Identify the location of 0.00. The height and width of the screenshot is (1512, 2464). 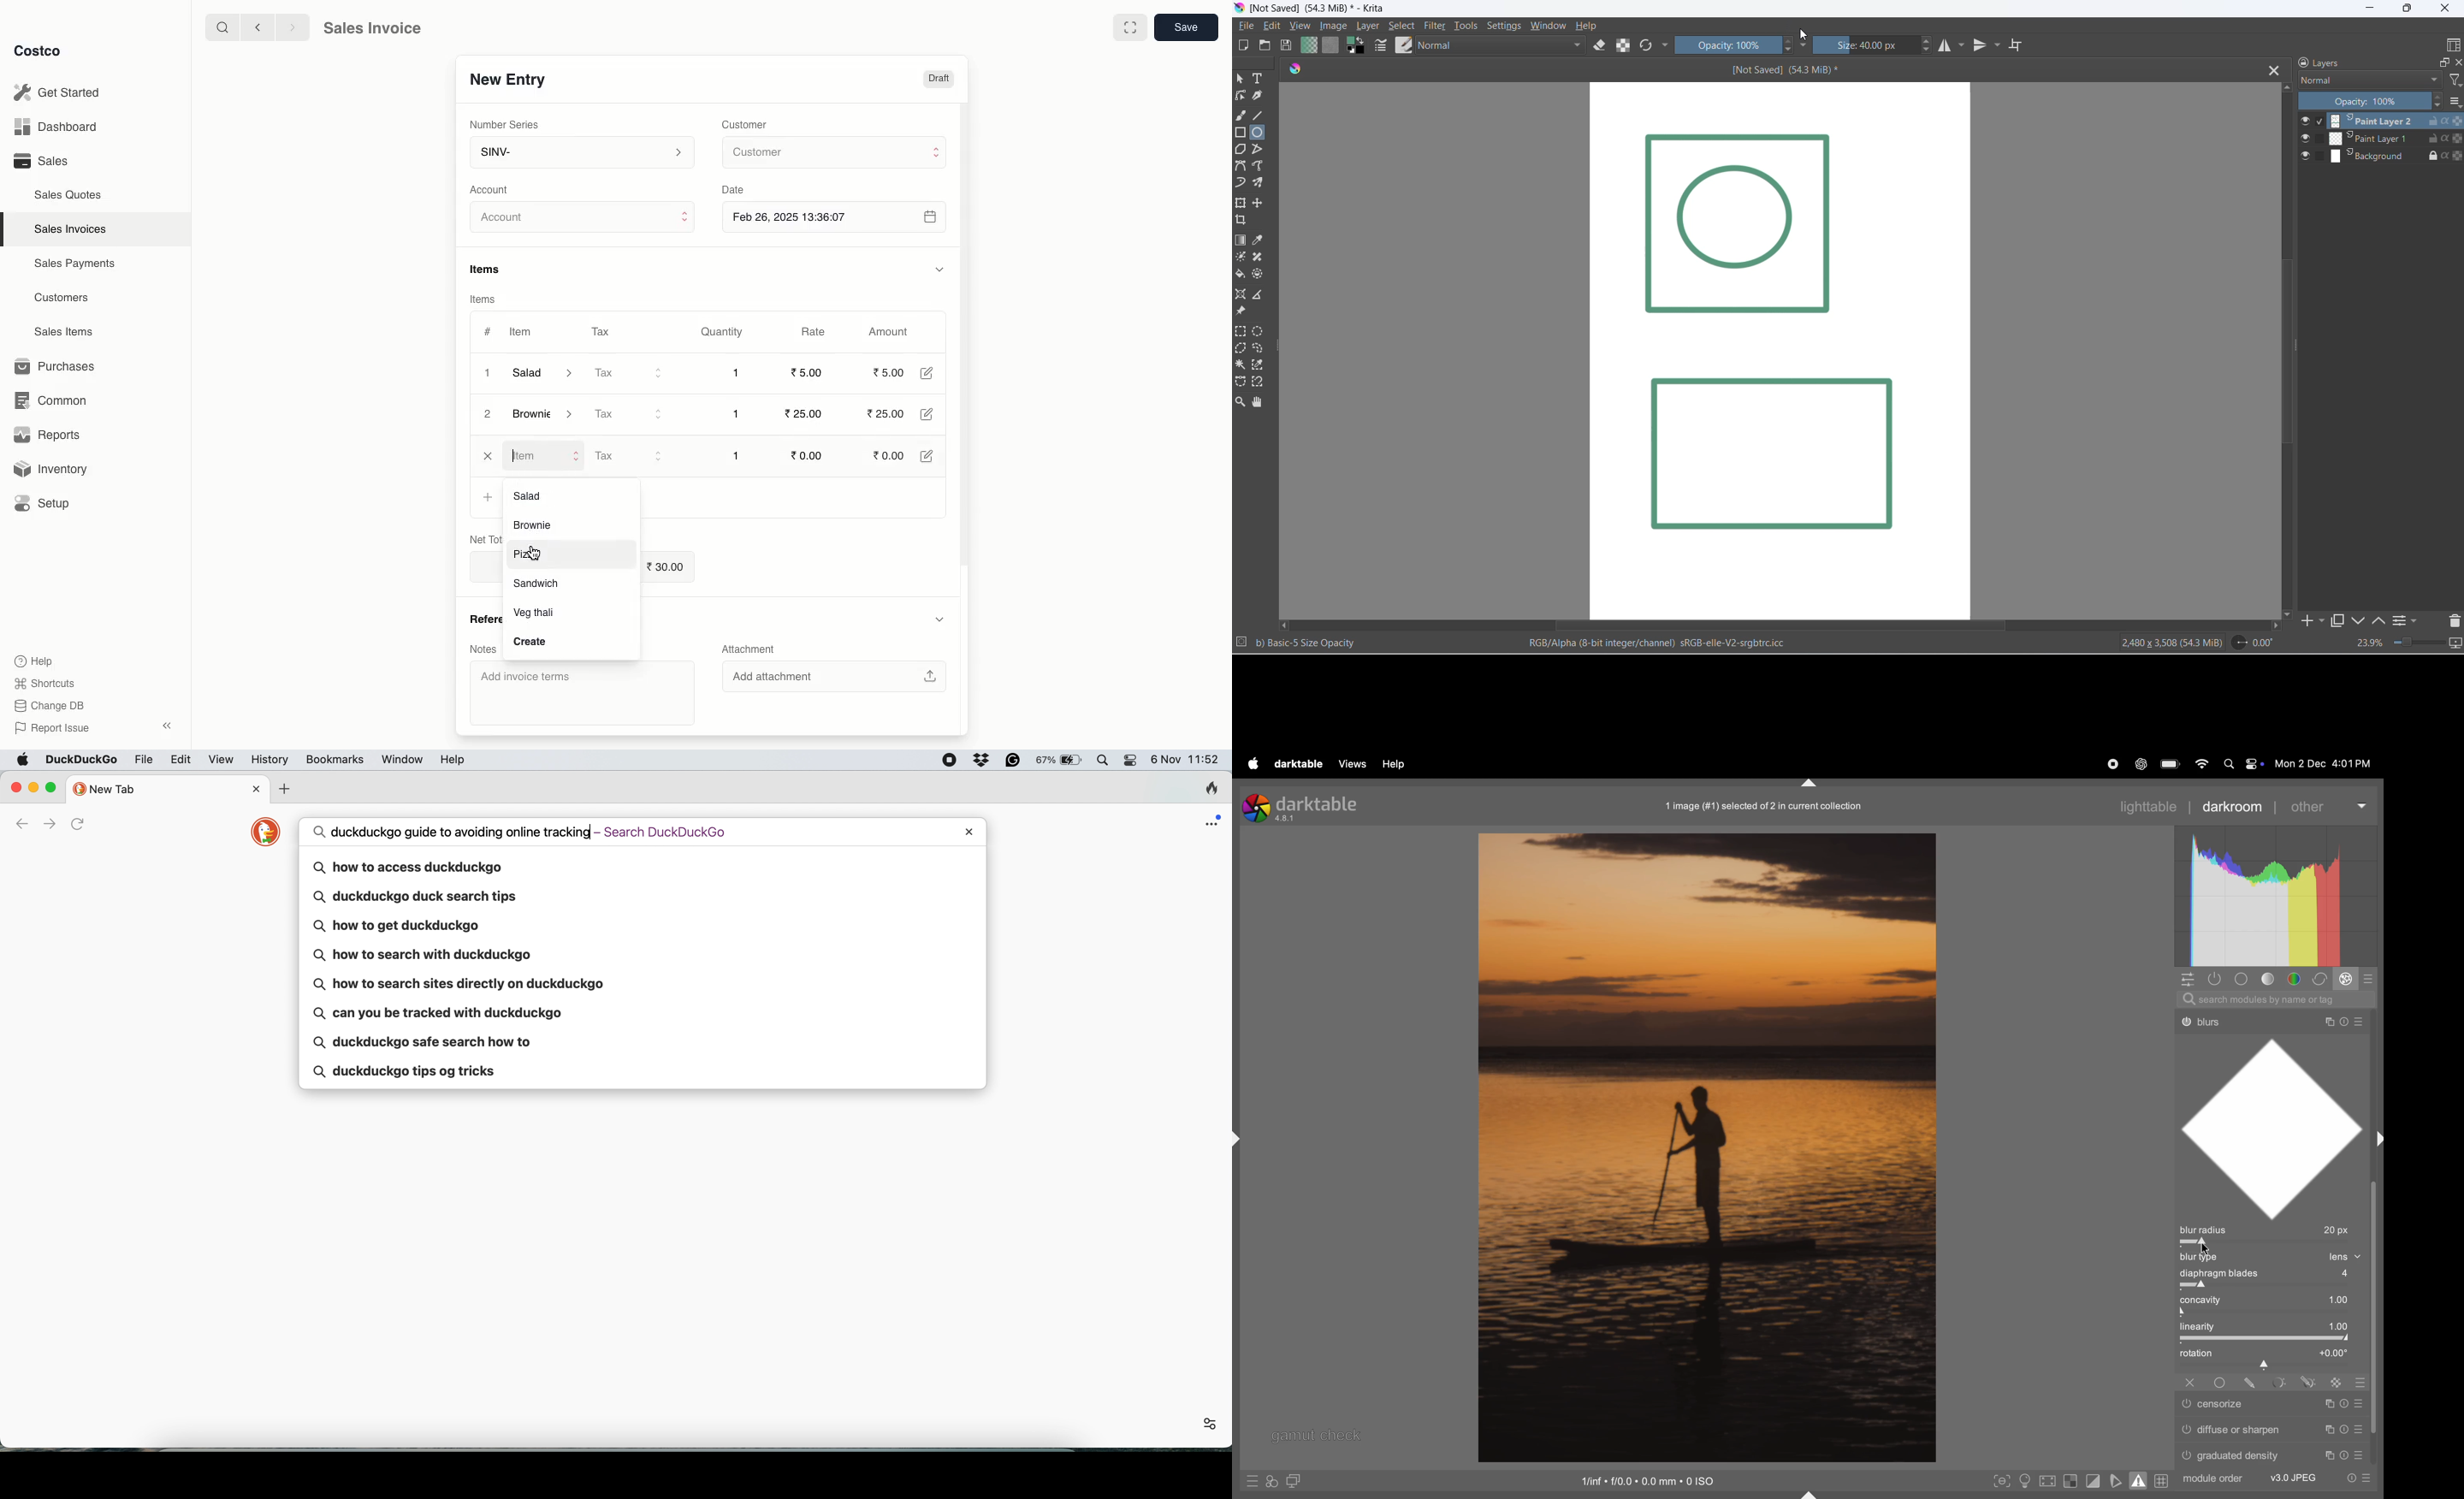
(887, 453).